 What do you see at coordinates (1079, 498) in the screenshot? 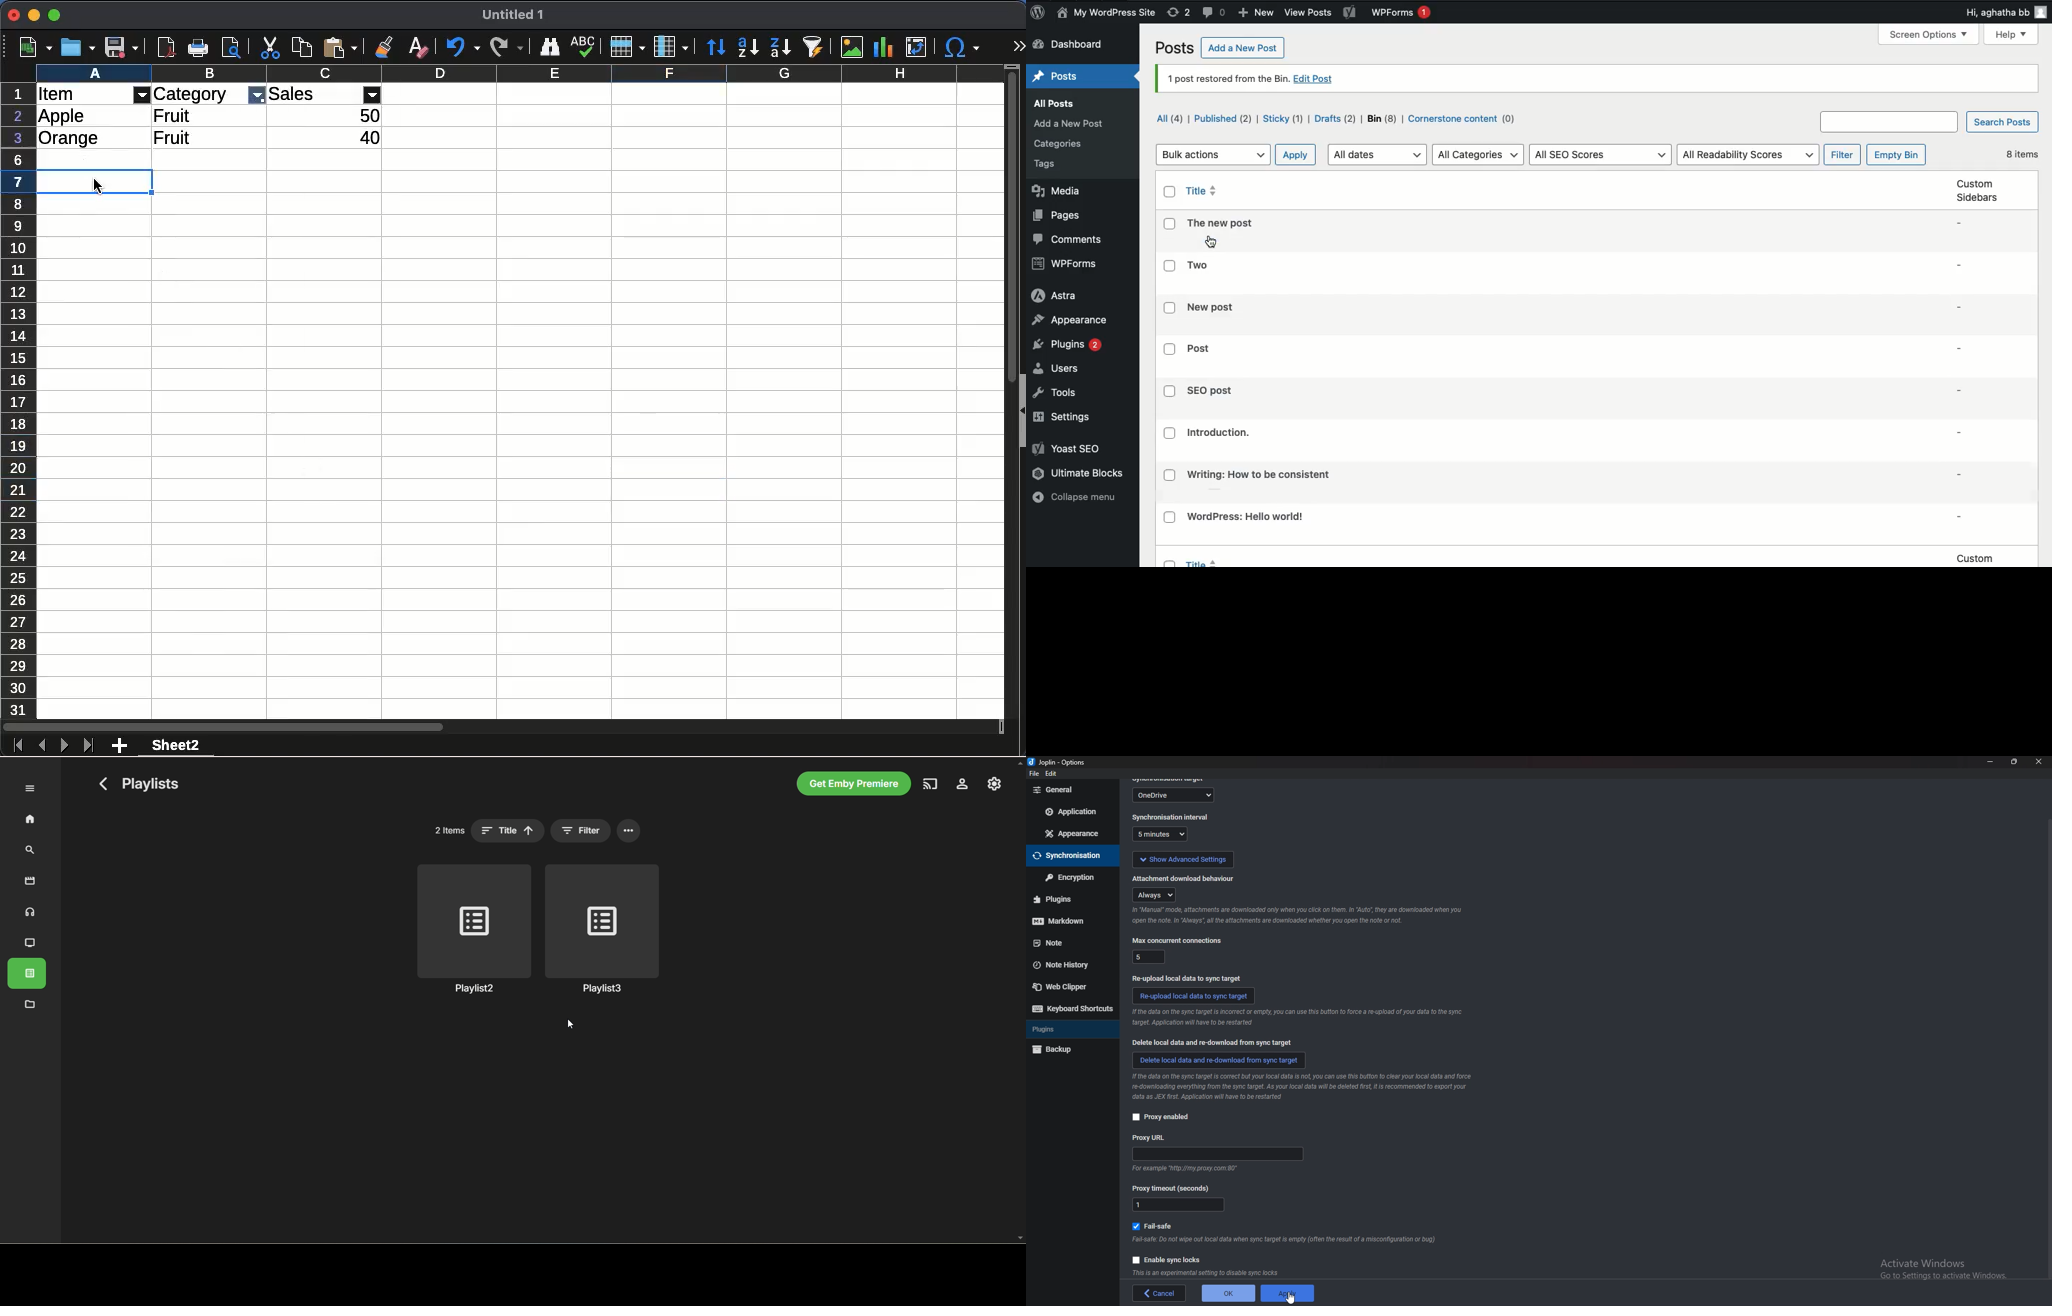
I see `Collapse menu` at bounding box center [1079, 498].